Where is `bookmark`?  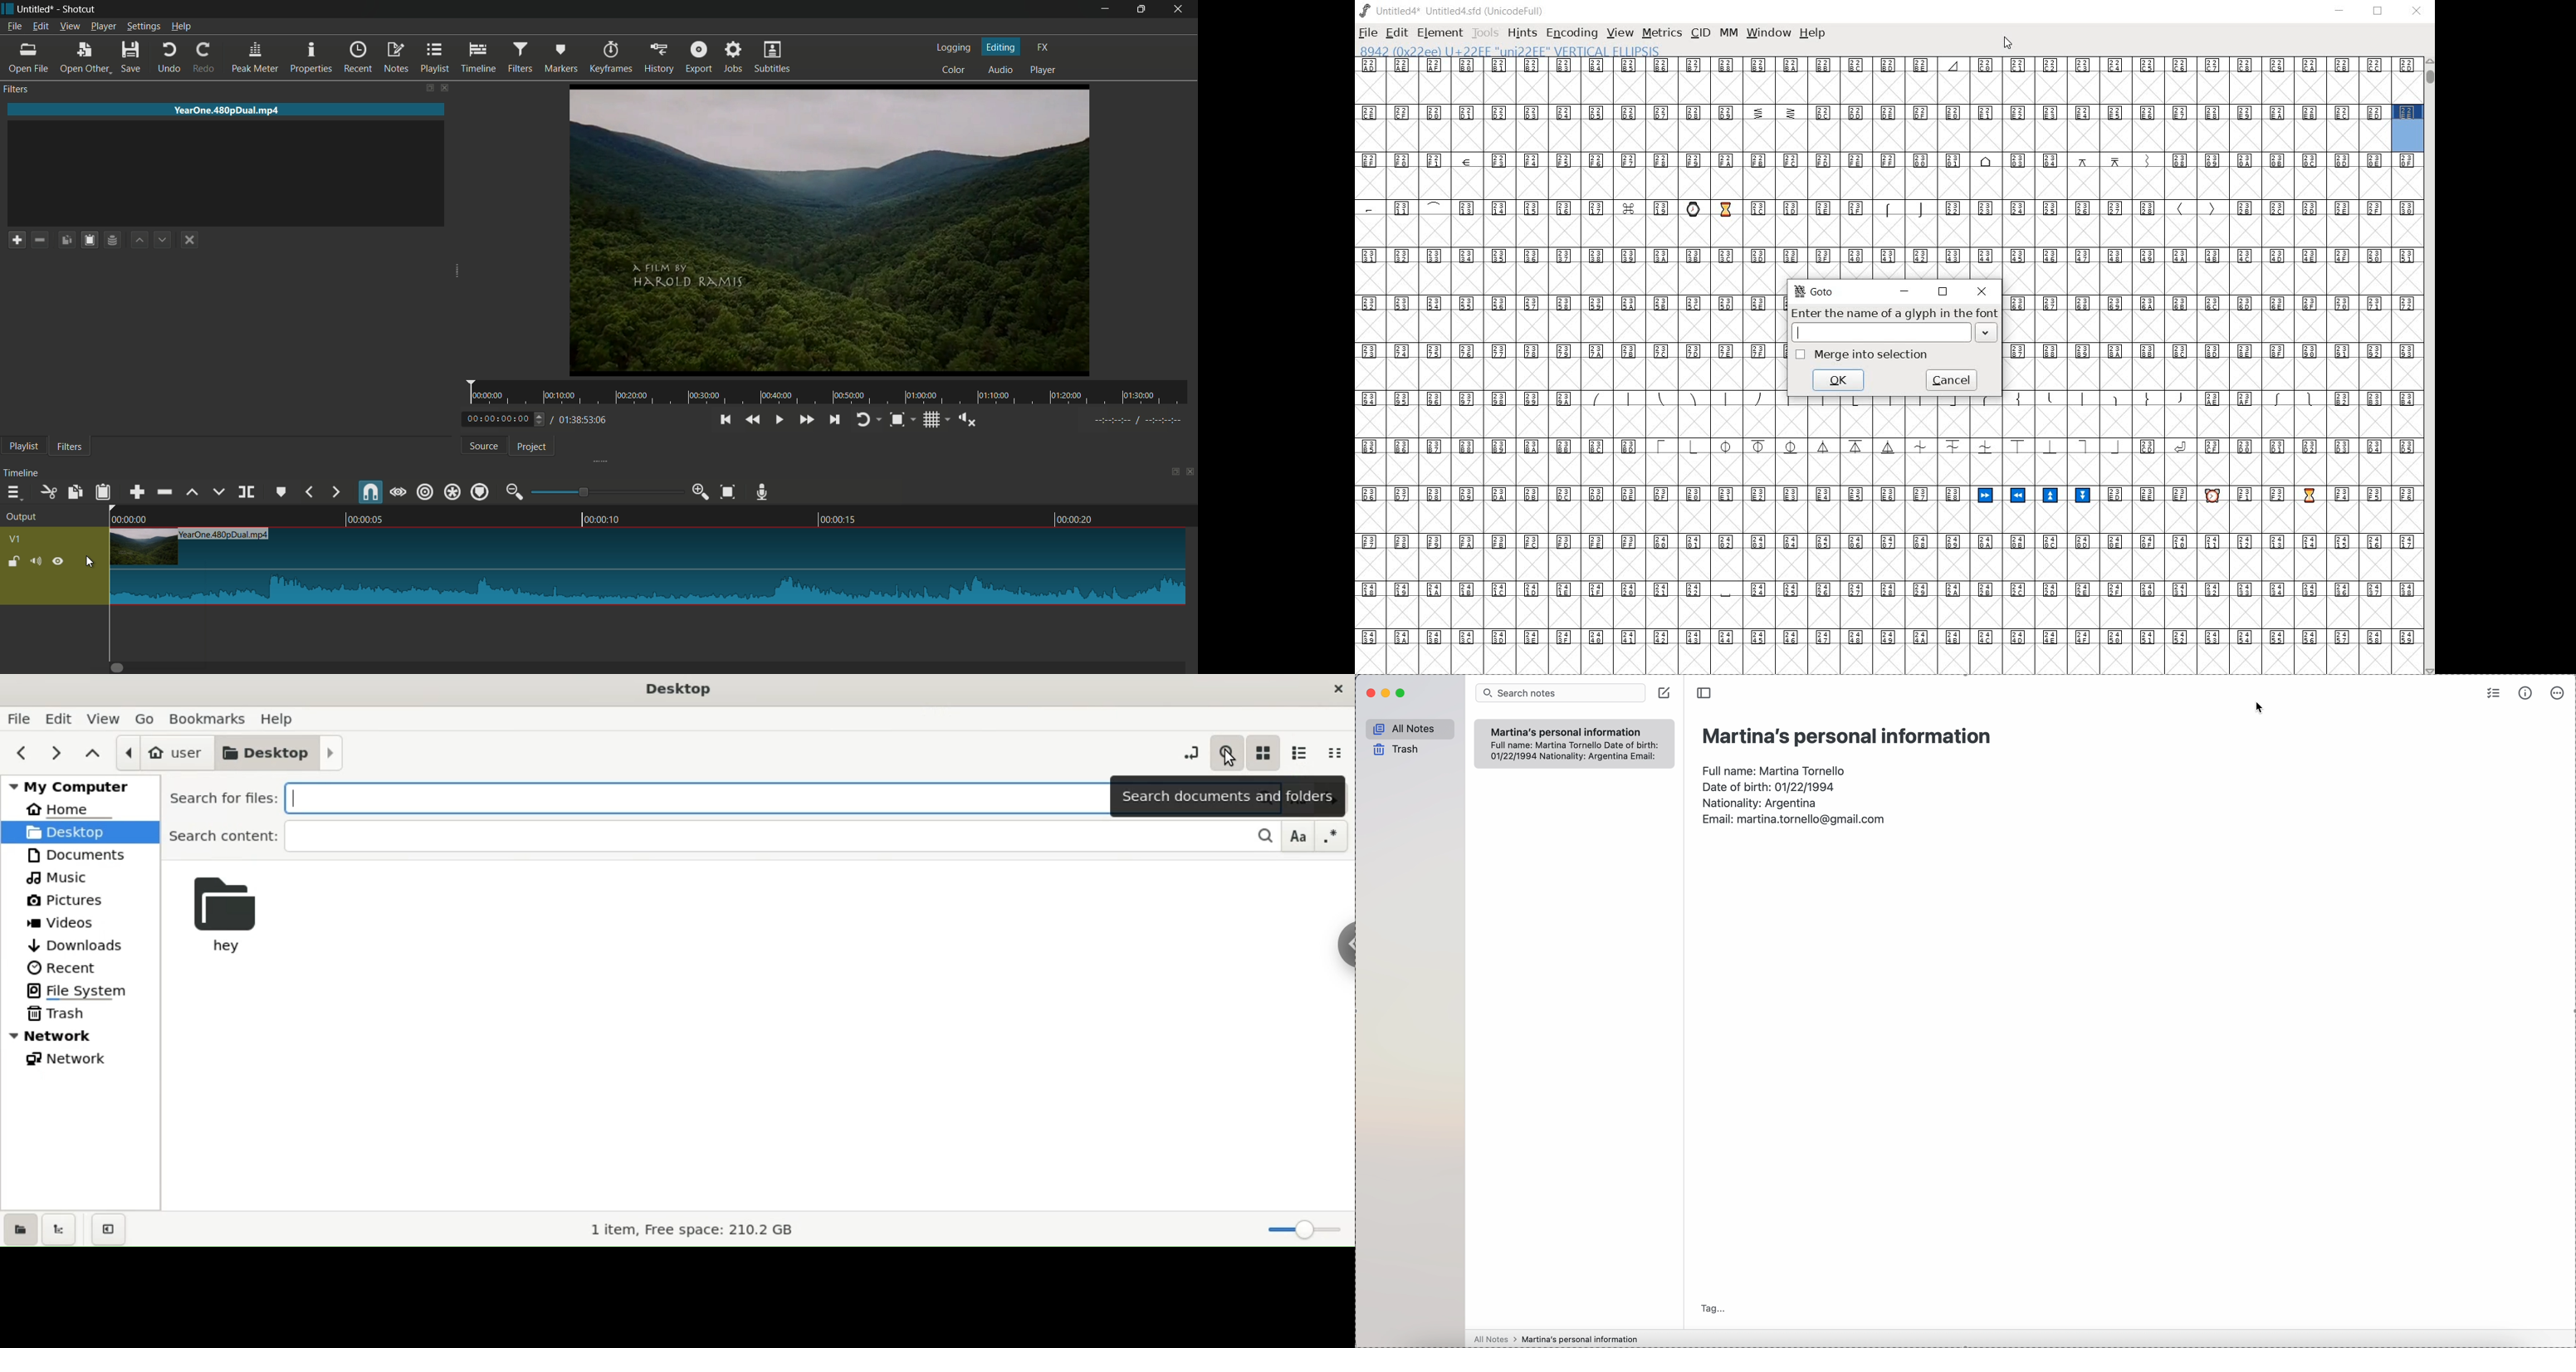 bookmark is located at coordinates (209, 718).